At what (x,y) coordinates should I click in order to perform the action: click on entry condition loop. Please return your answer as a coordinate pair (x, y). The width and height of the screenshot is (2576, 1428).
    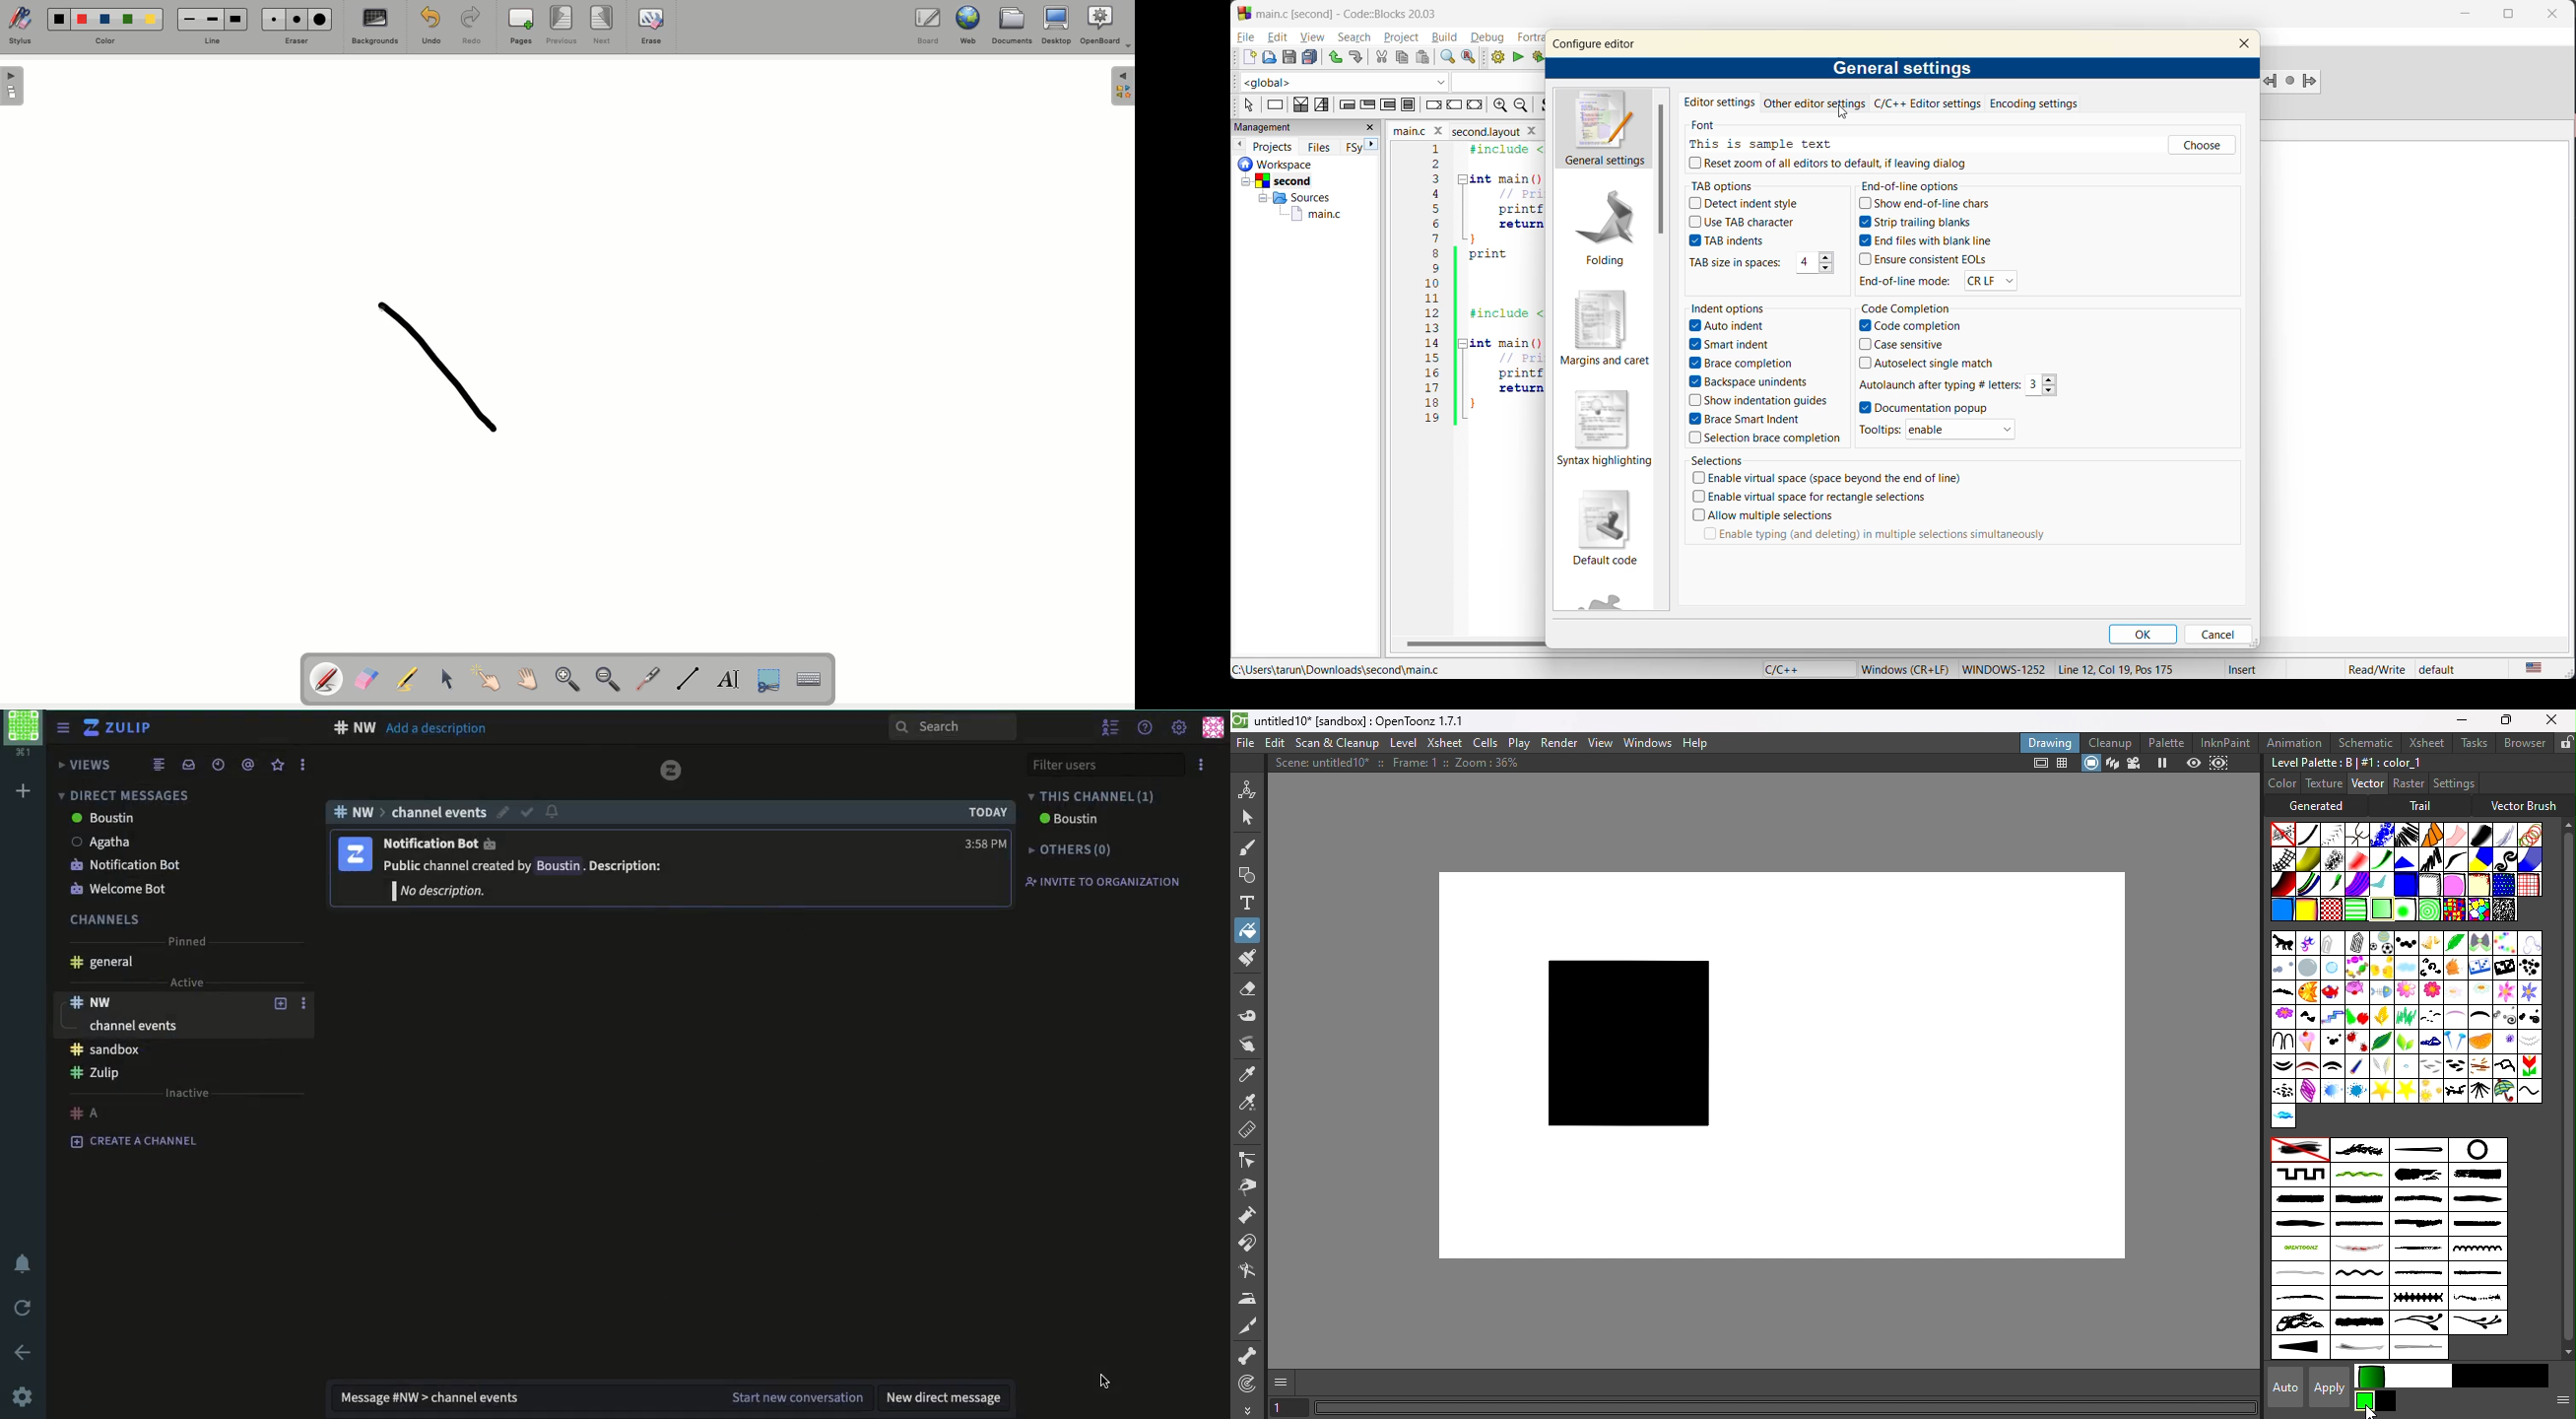
    Looking at the image, I should click on (1346, 106).